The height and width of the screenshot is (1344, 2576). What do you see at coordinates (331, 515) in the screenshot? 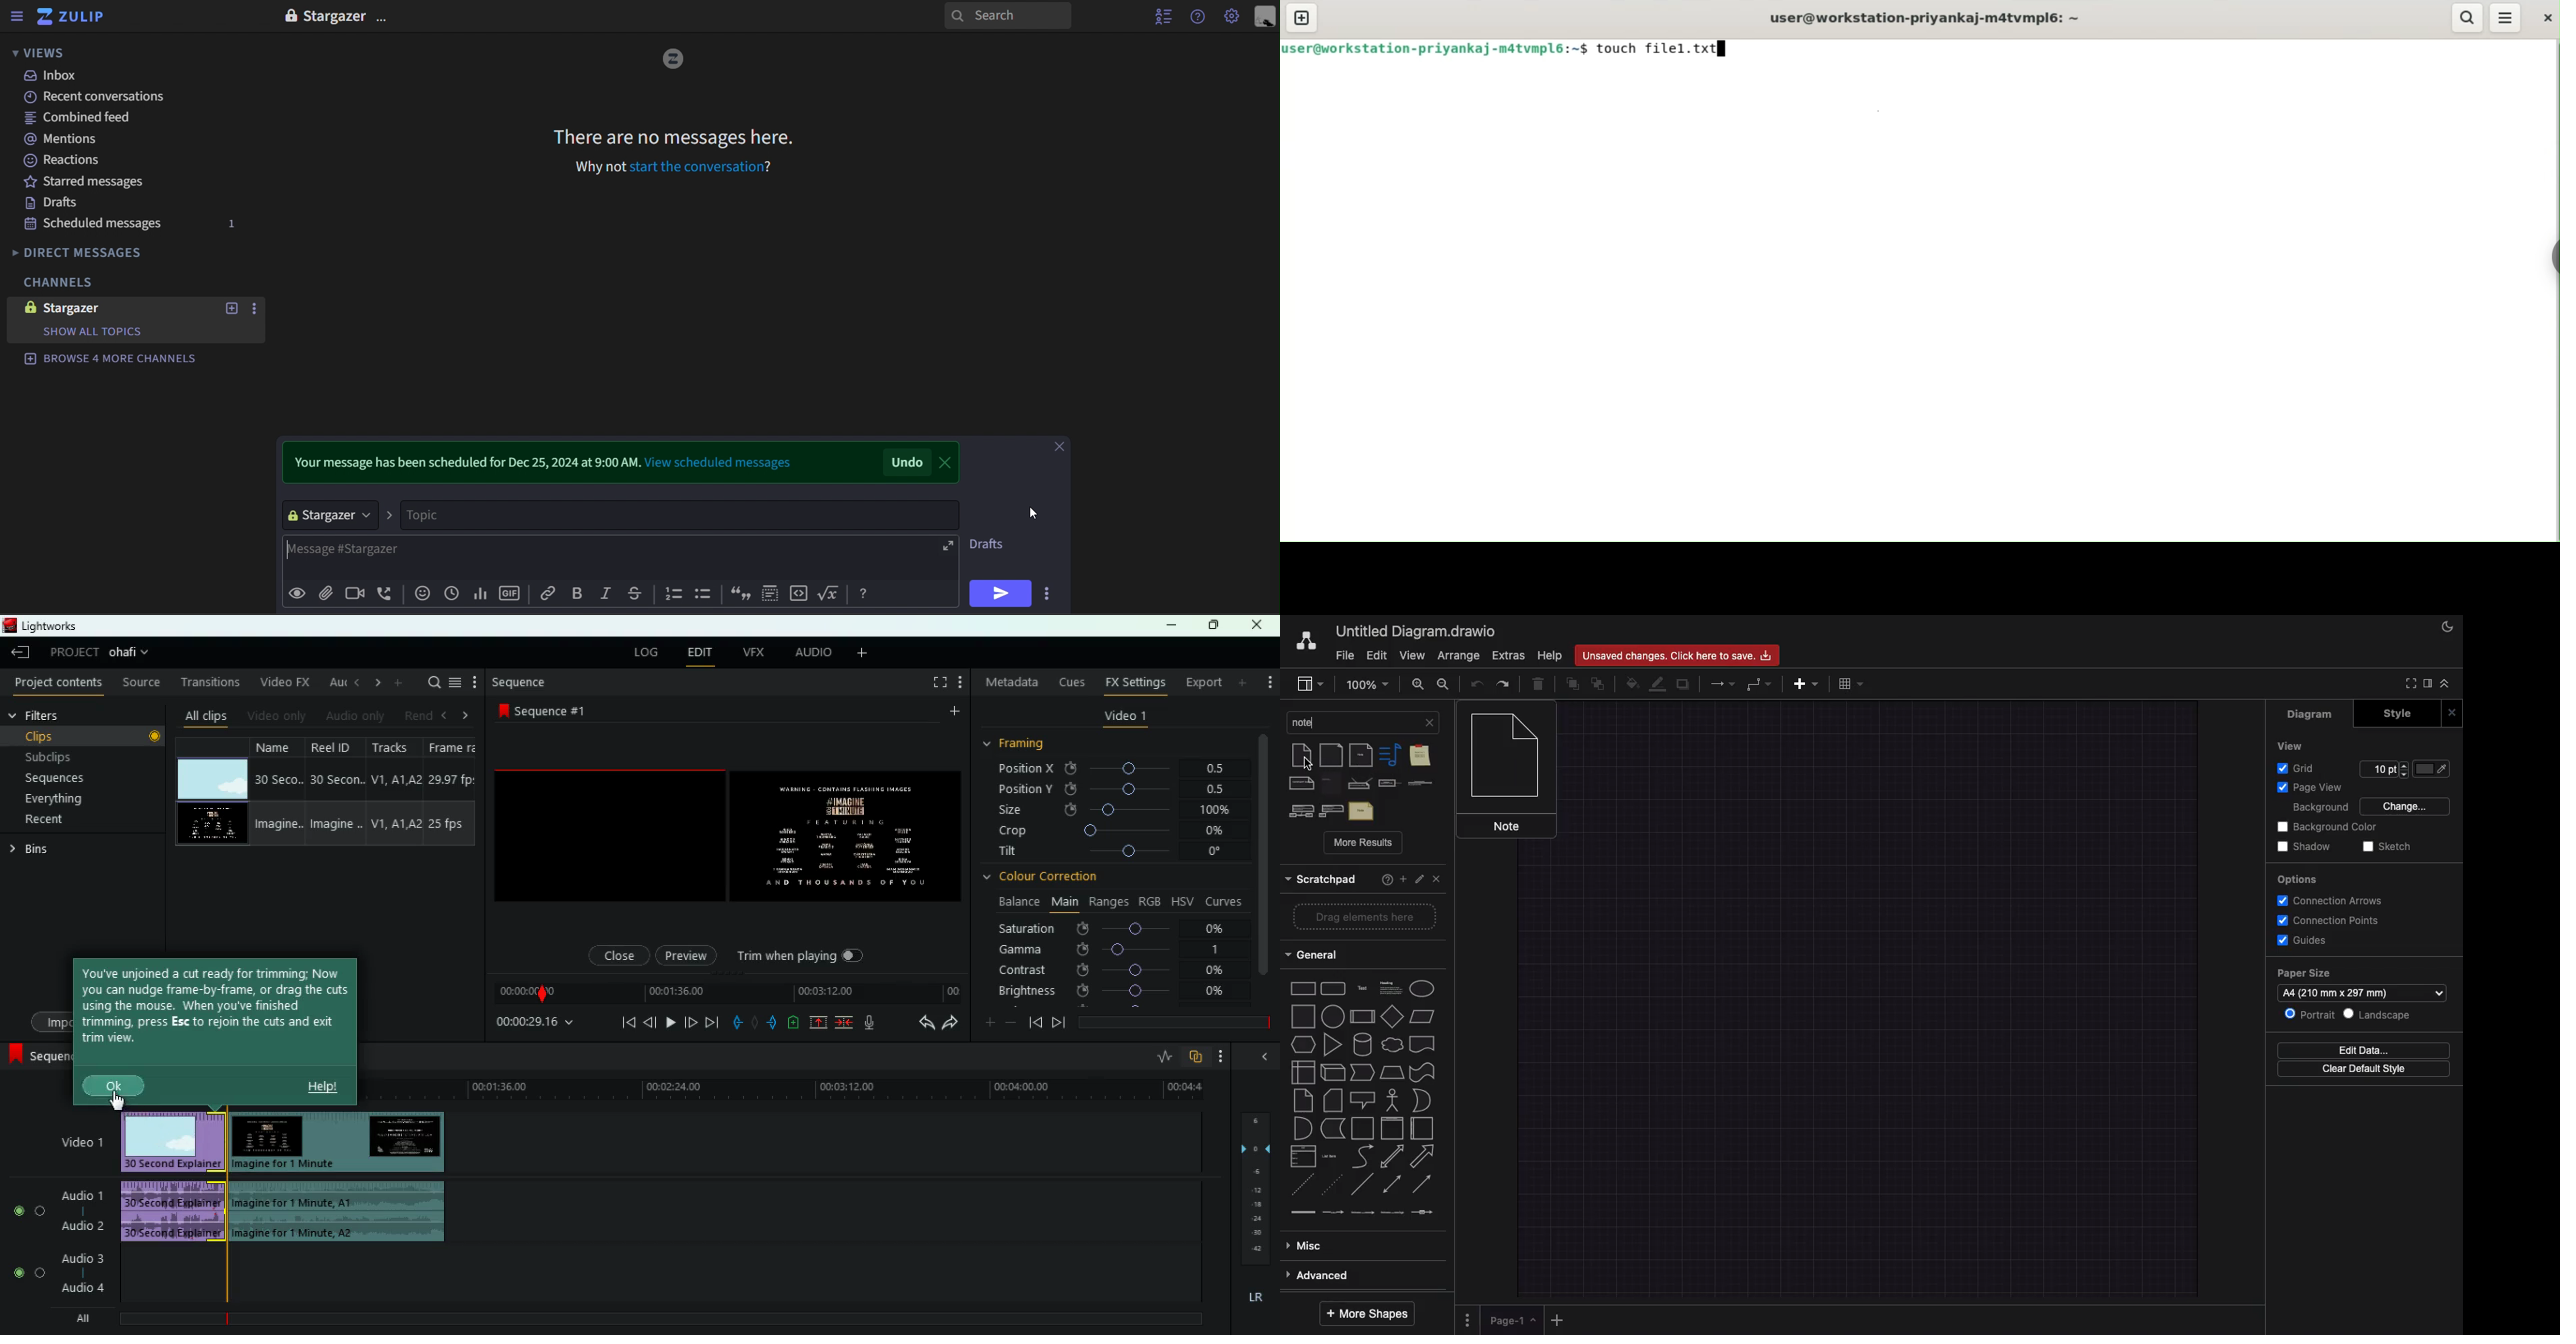
I see `stargazer` at bounding box center [331, 515].